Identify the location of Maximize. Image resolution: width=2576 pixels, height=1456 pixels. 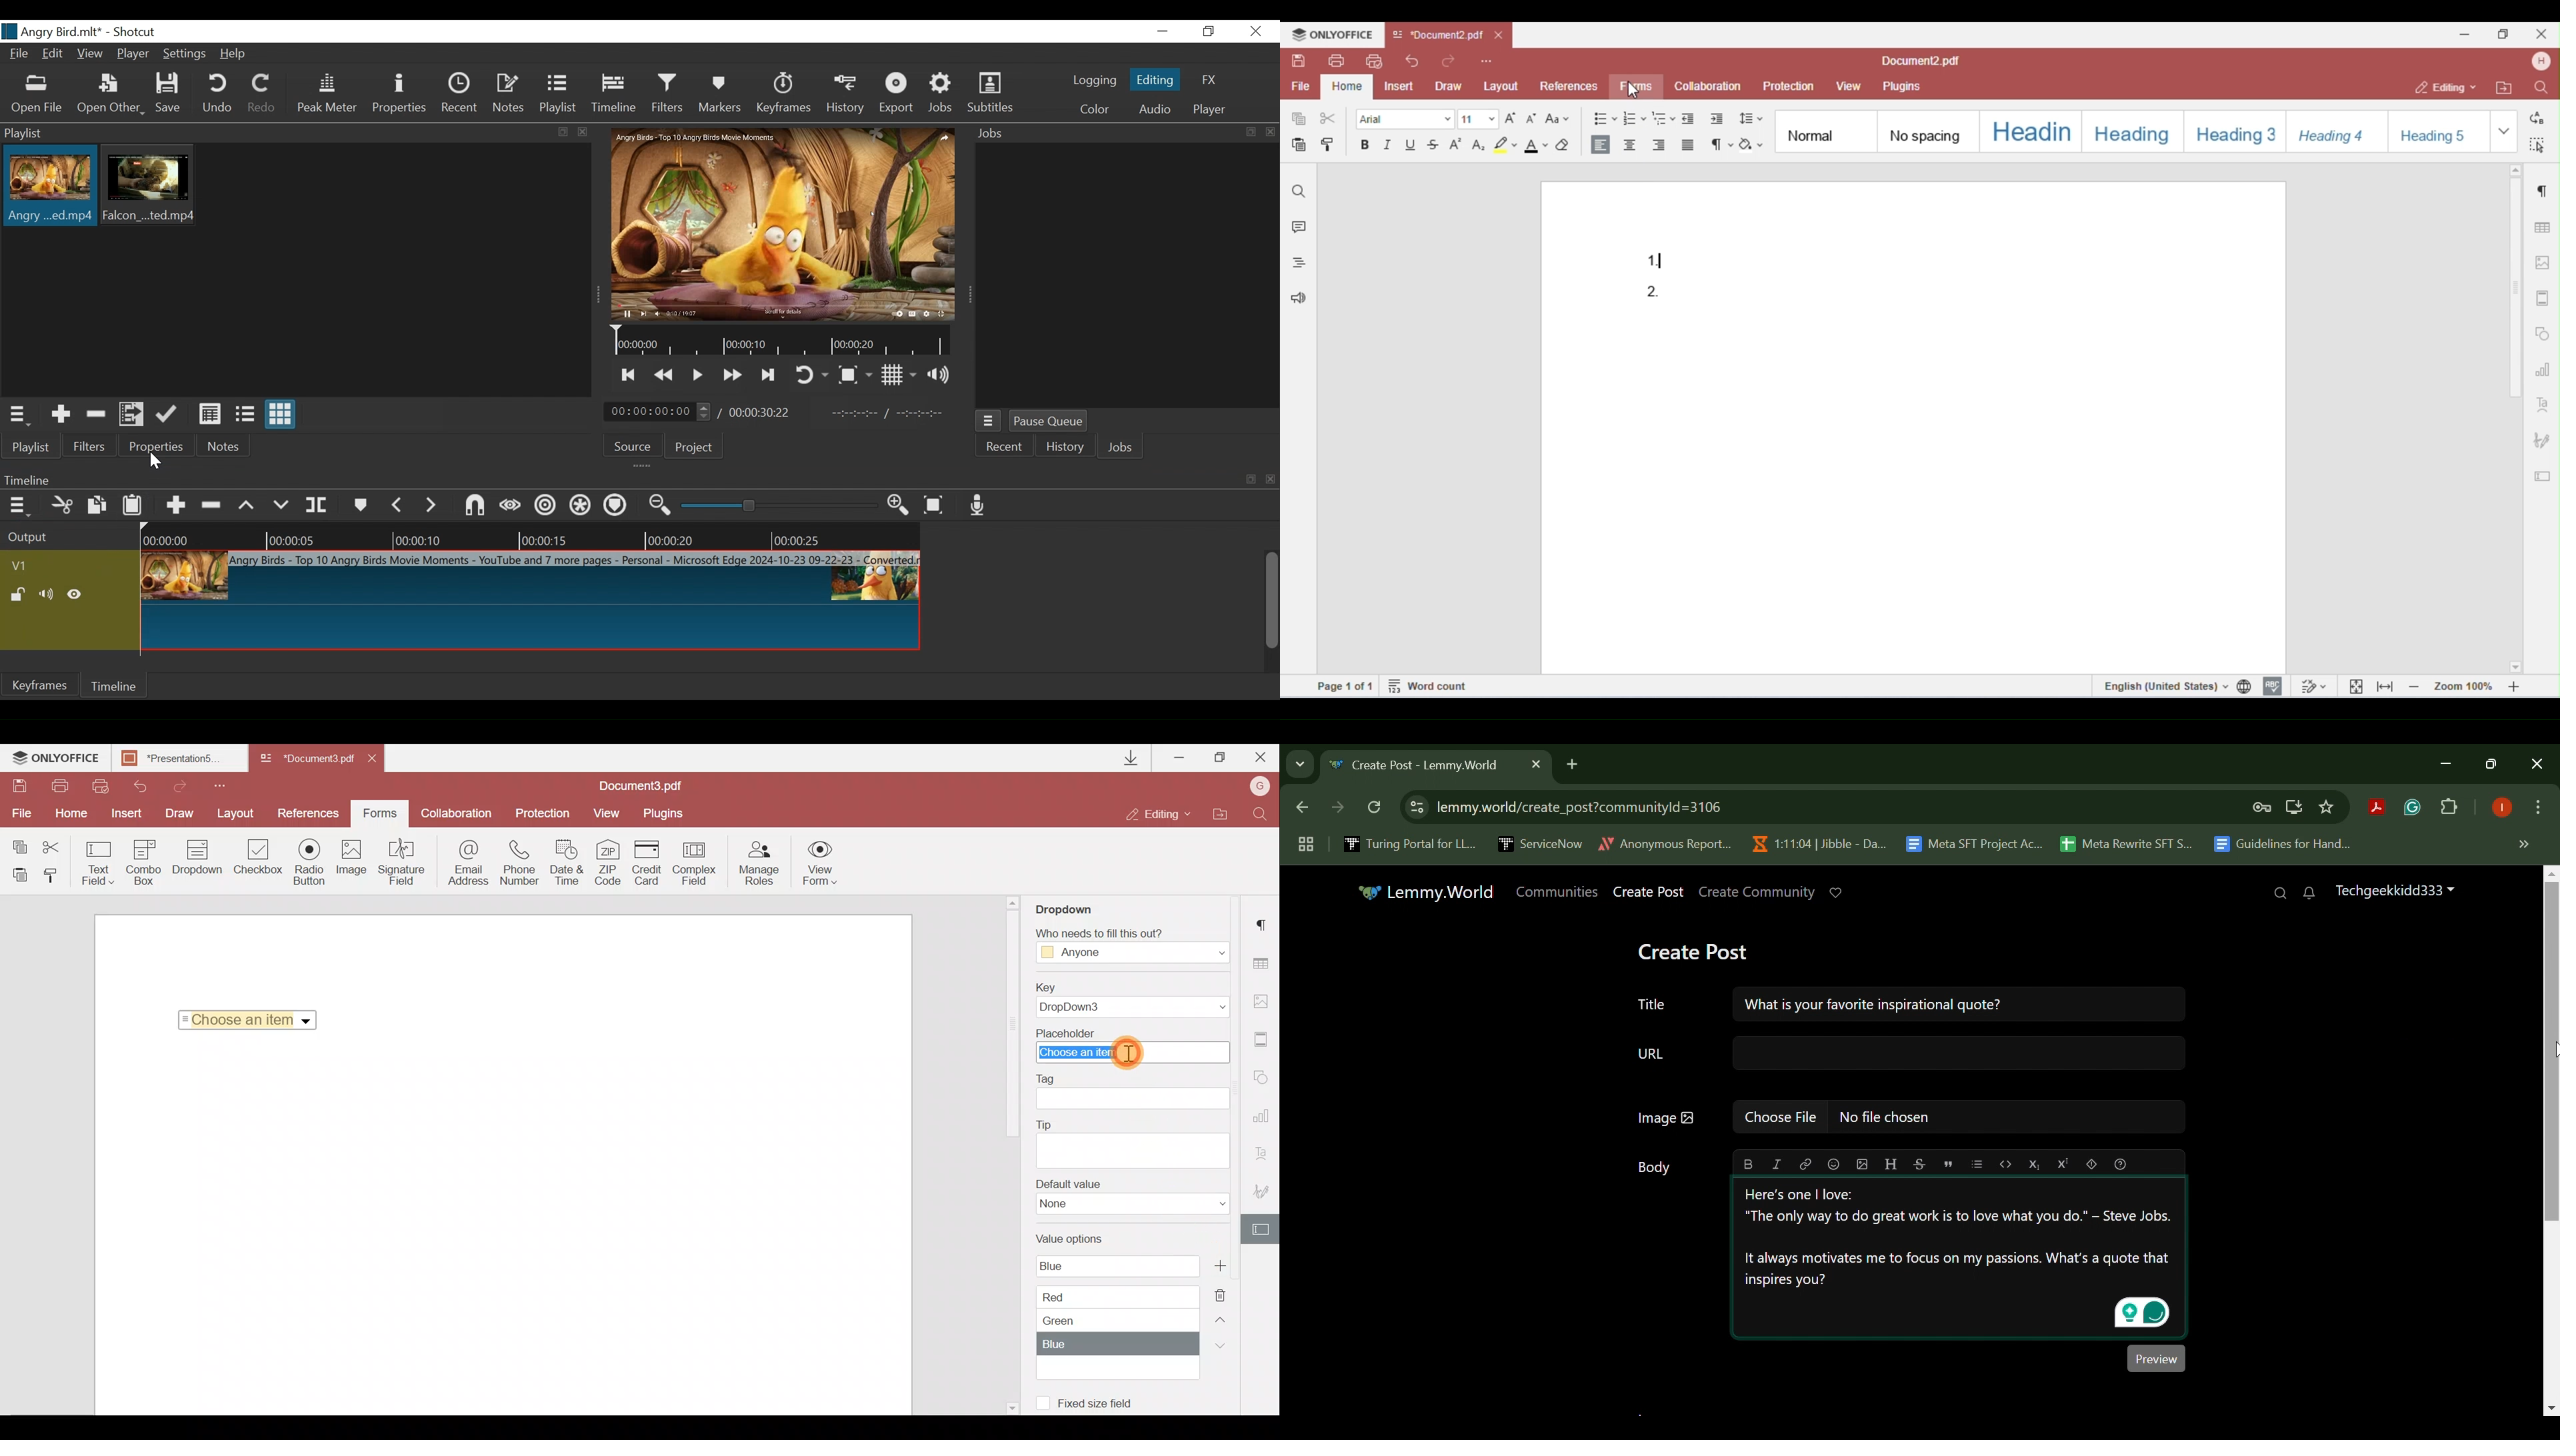
(1219, 759).